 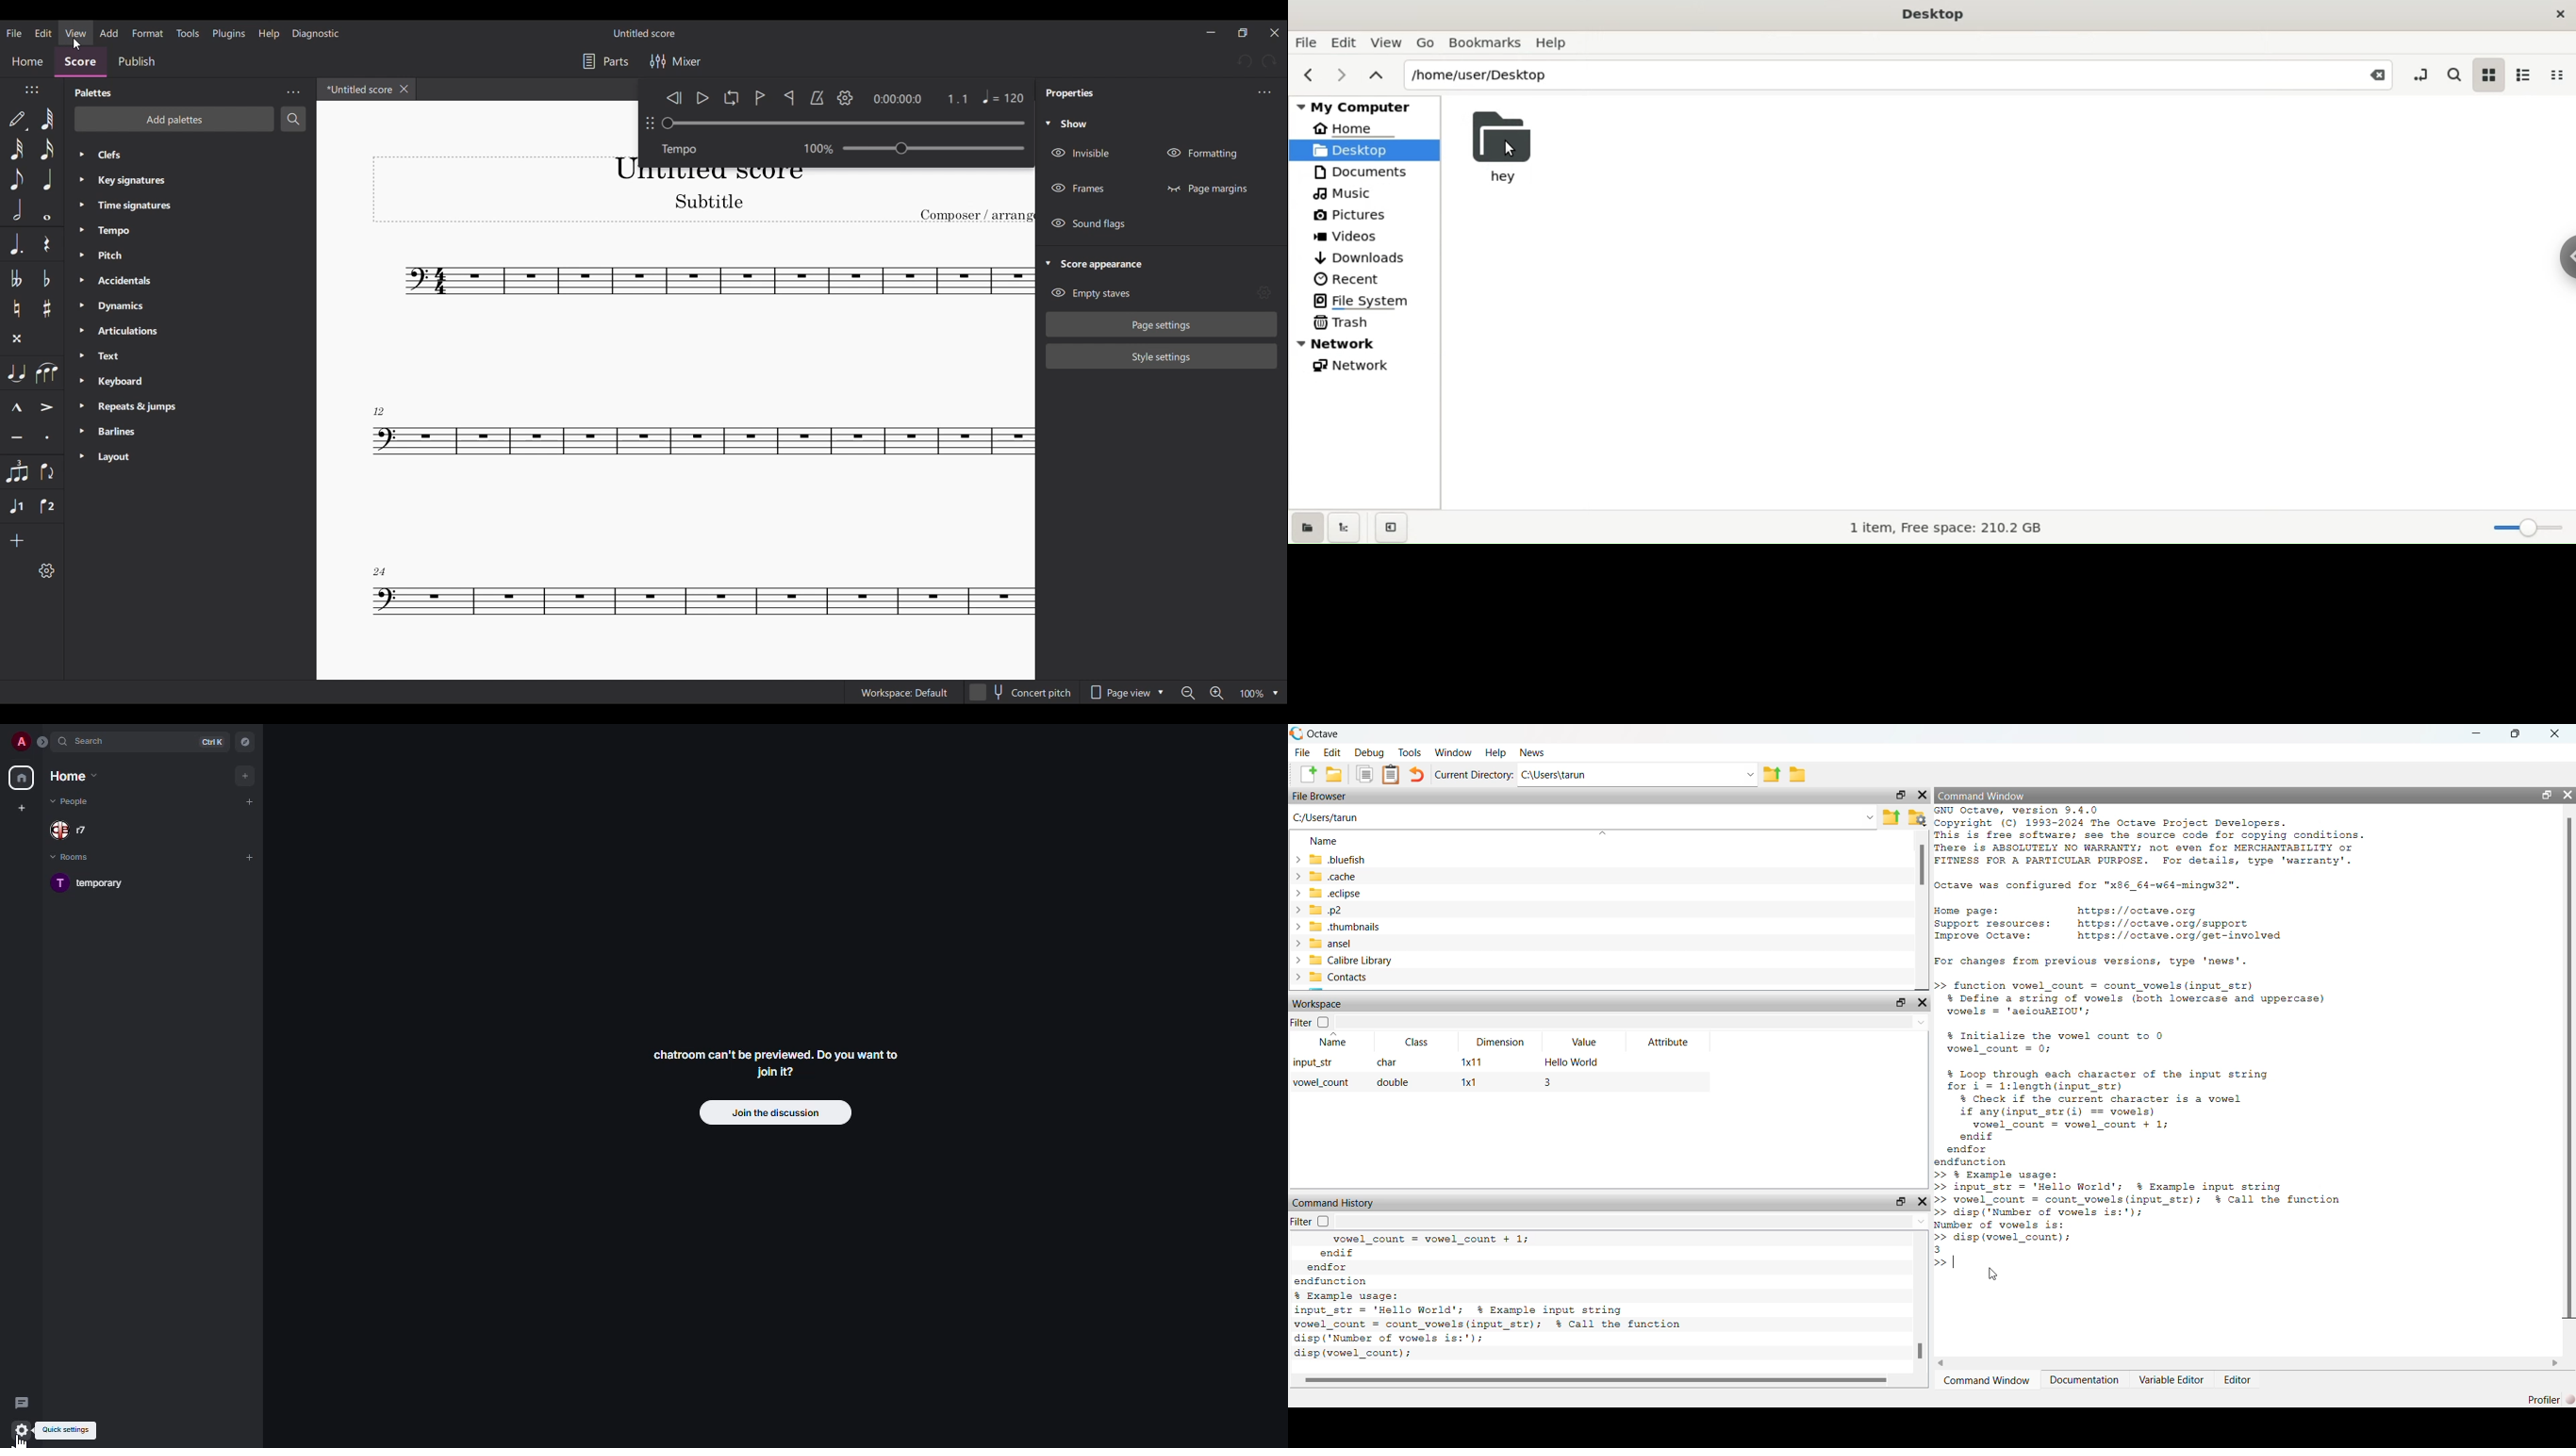 I want to click on ansel, so click(x=1332, y=943).